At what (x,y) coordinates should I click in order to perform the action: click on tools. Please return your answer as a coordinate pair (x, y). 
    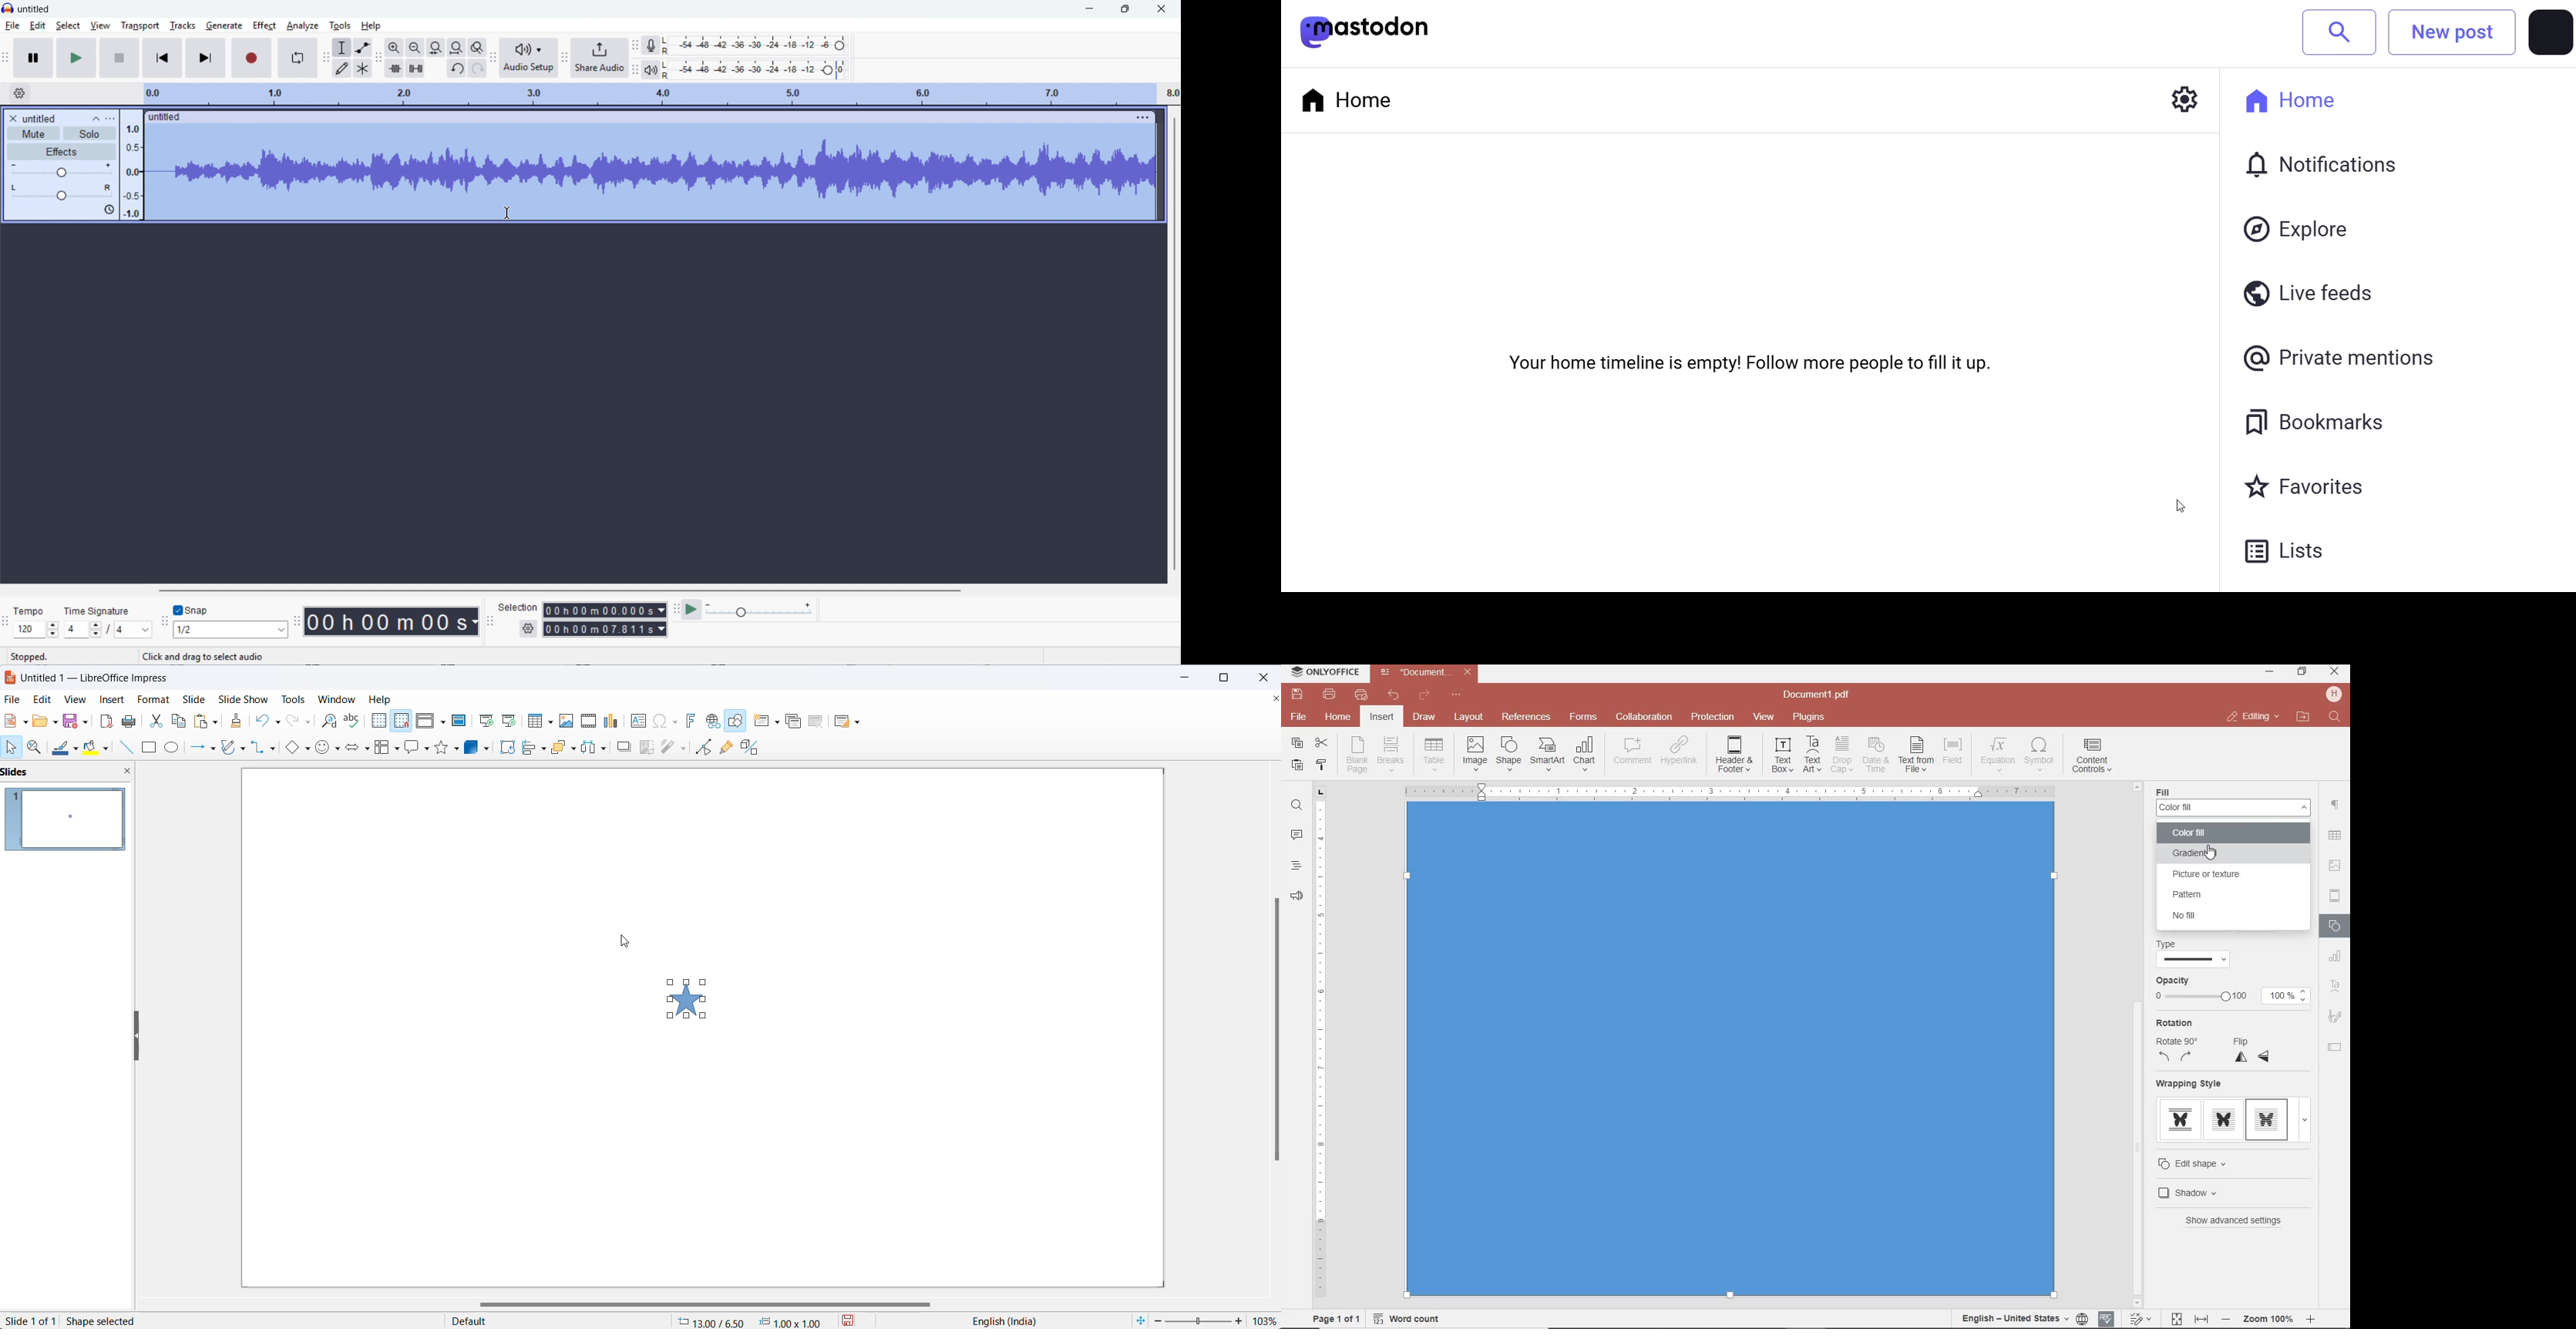
    Looking at the image, I should click on (340, 25).